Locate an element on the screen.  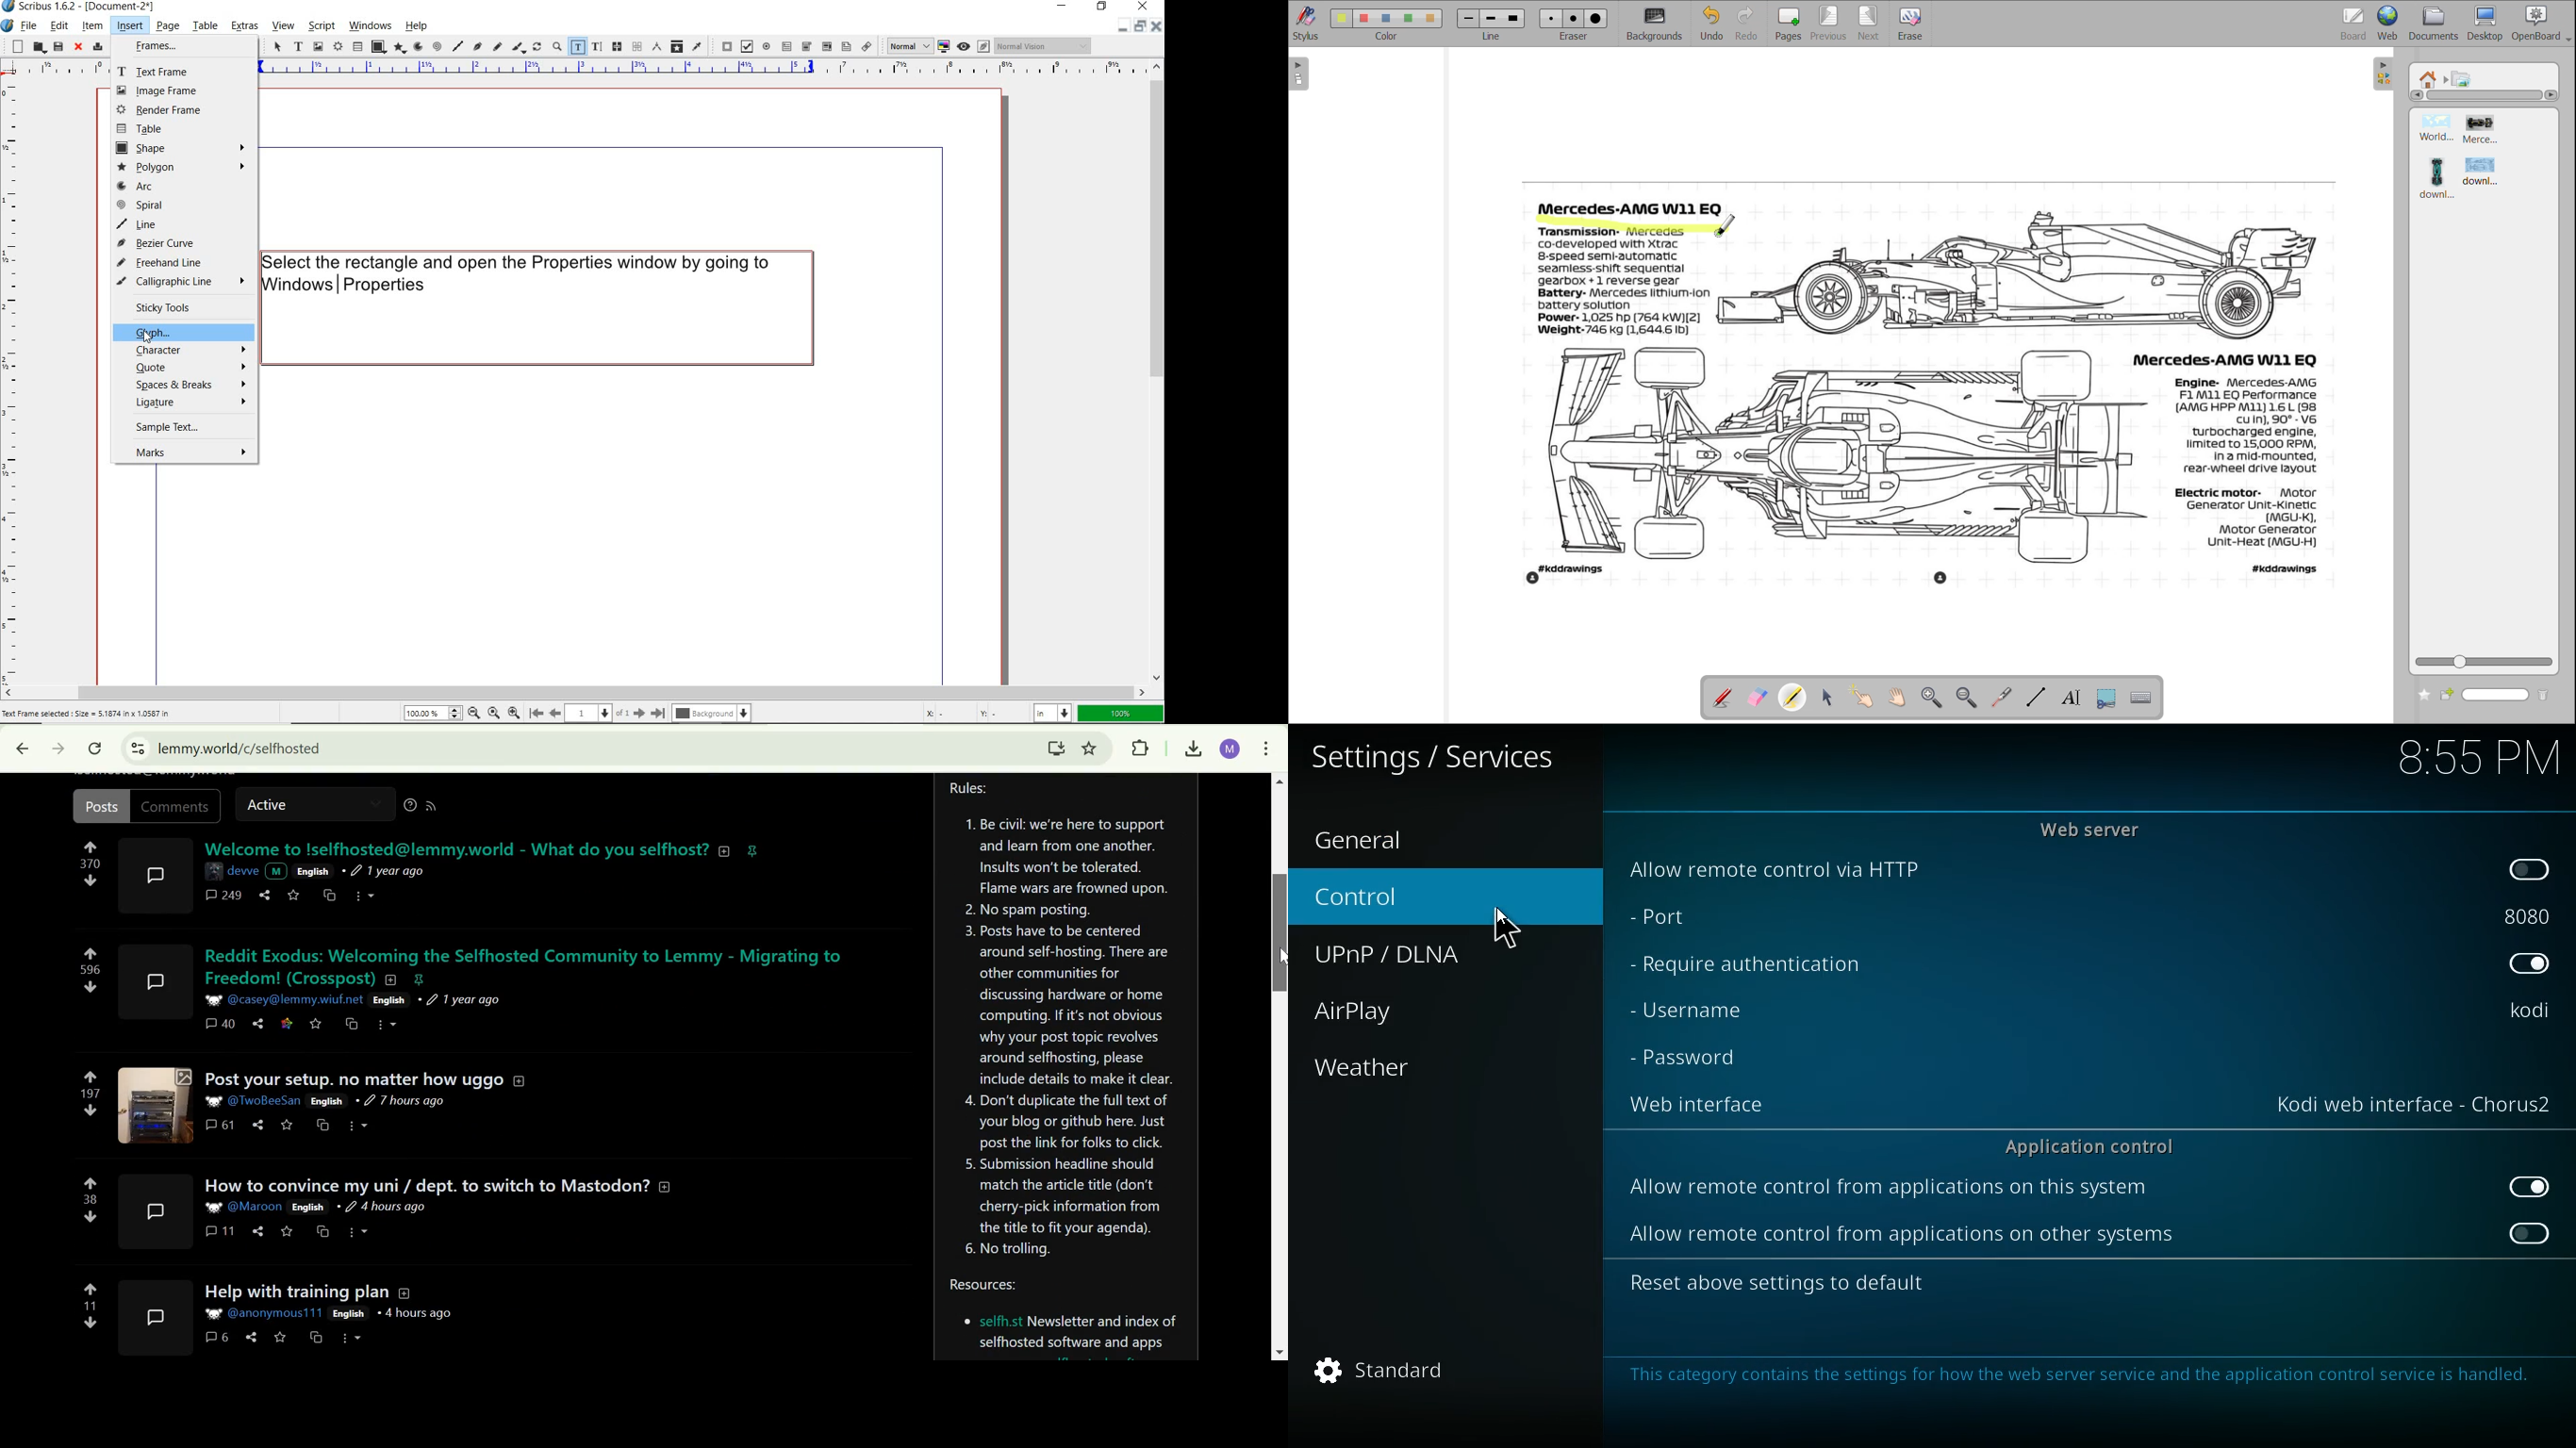
freehand line is located at coordinates (180, 261).